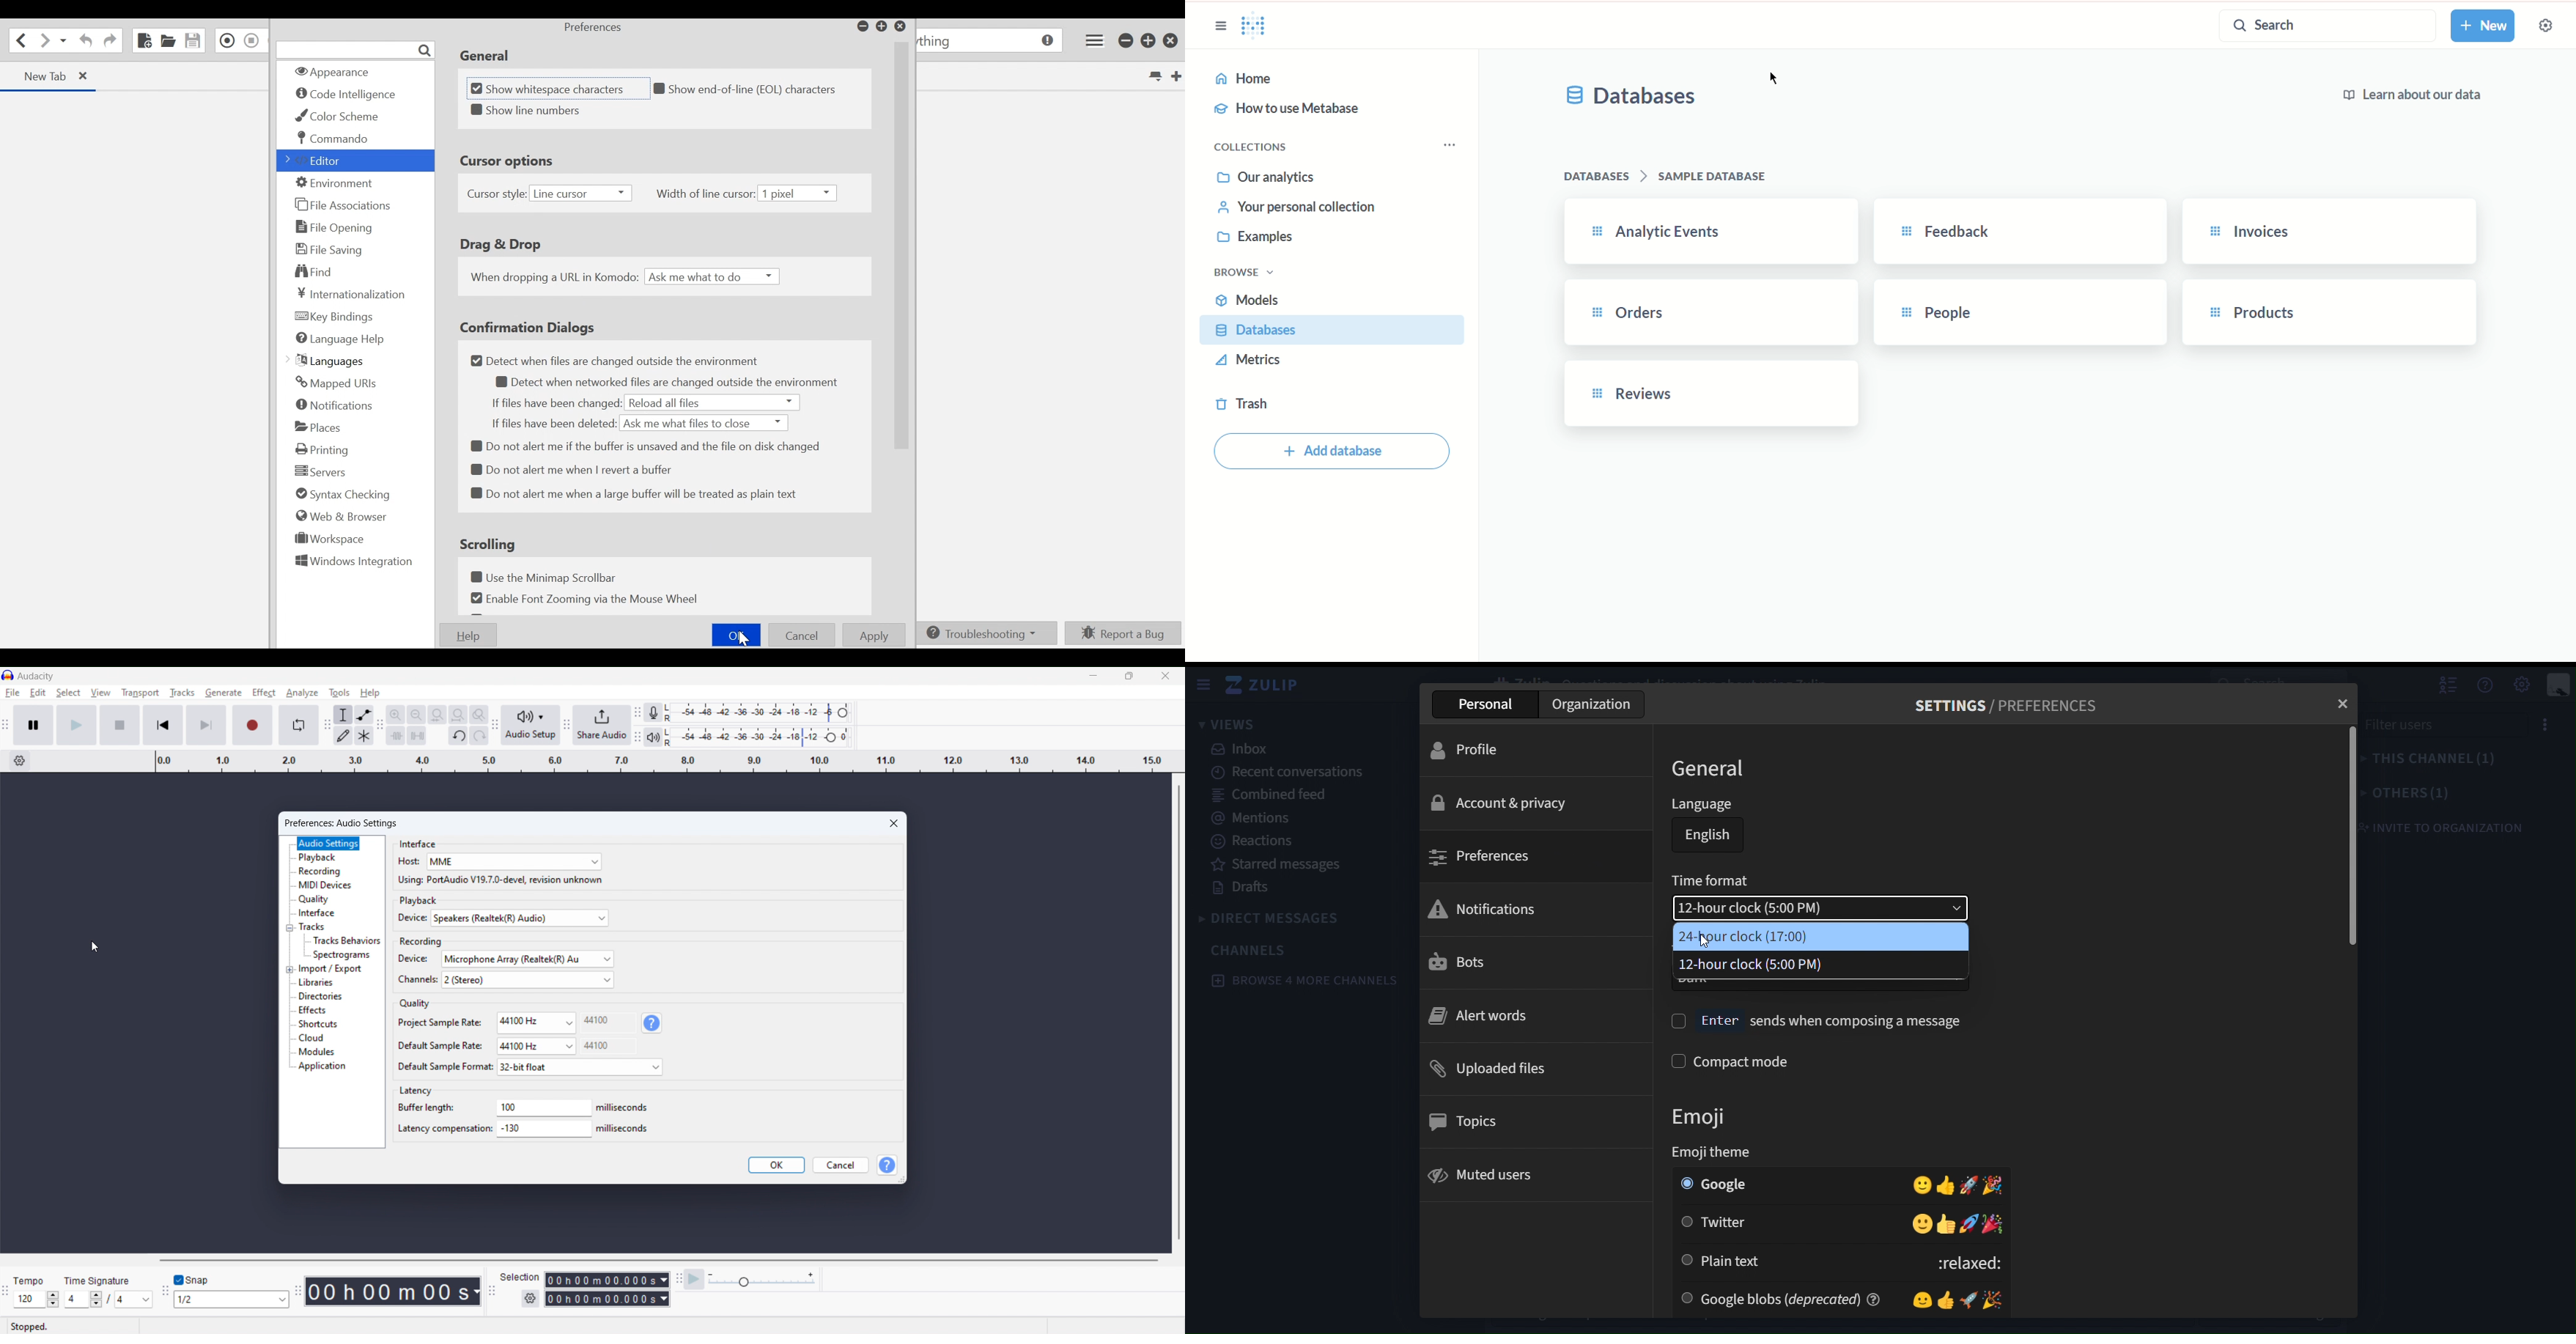 The image size is (2576, 1344). I want to click on set default sample rate, so click(536, 1046).